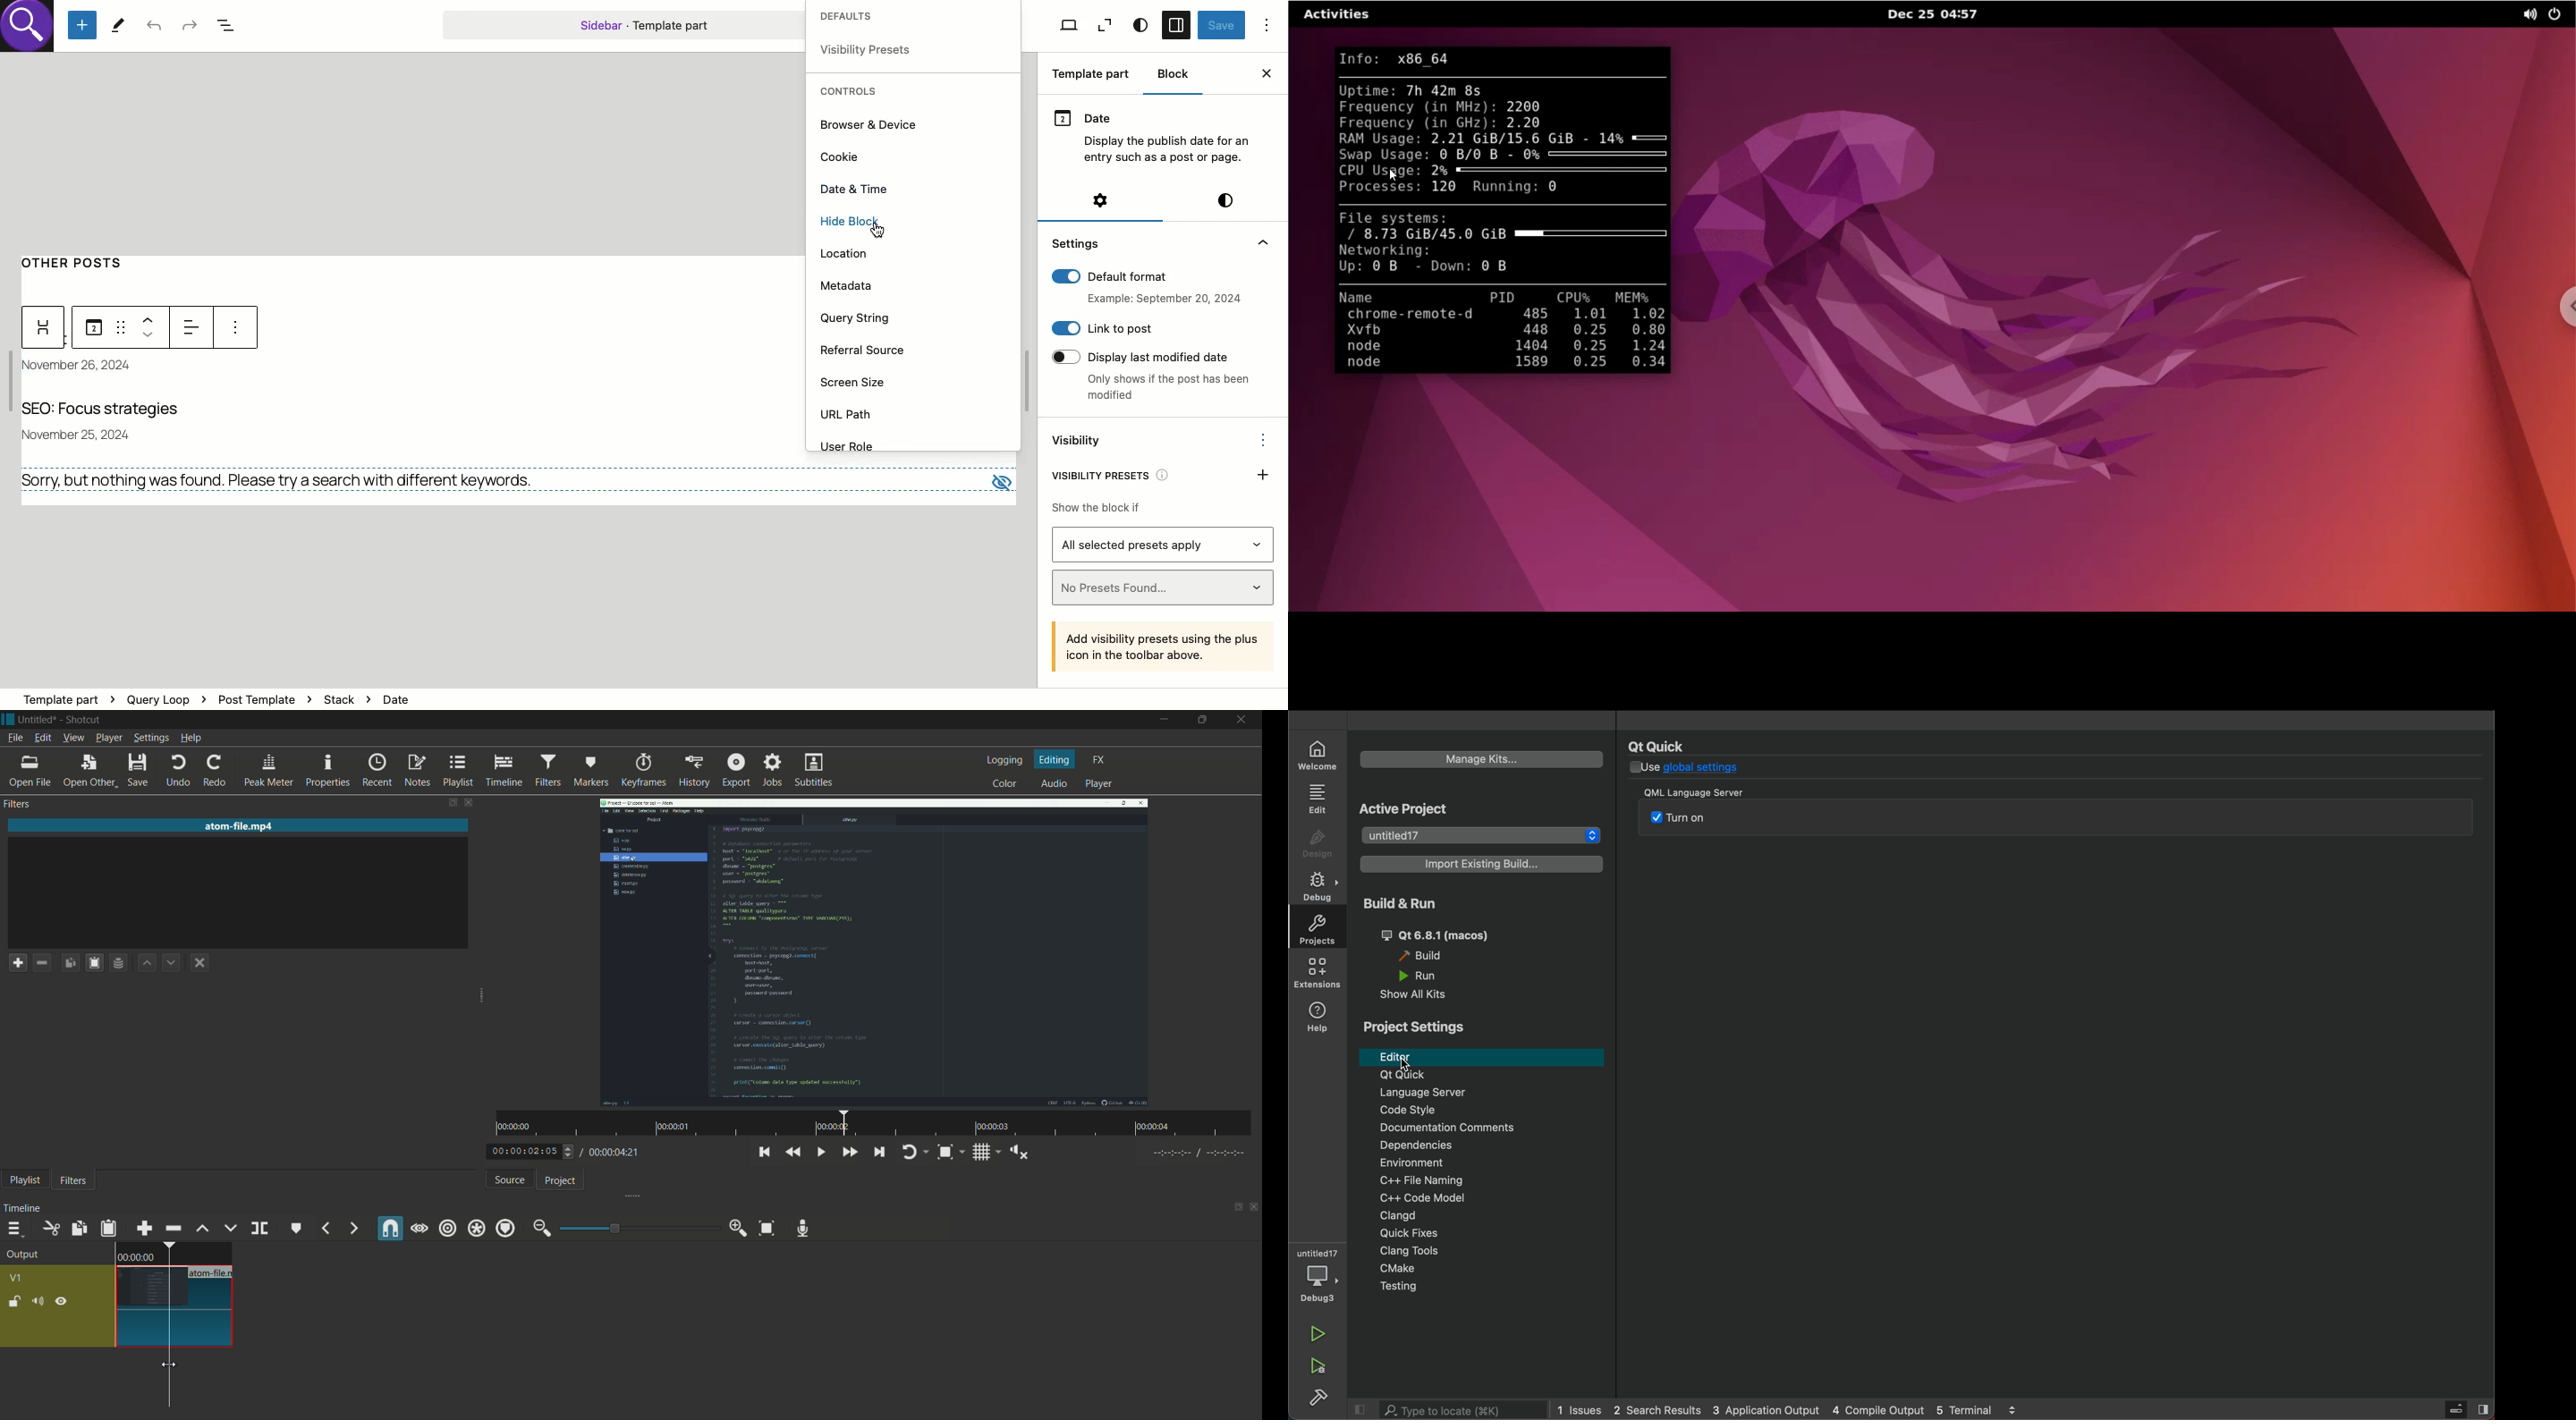  Describe the element at coordinates (93, 963) in the screenshot. I see `paste filters` at that location.